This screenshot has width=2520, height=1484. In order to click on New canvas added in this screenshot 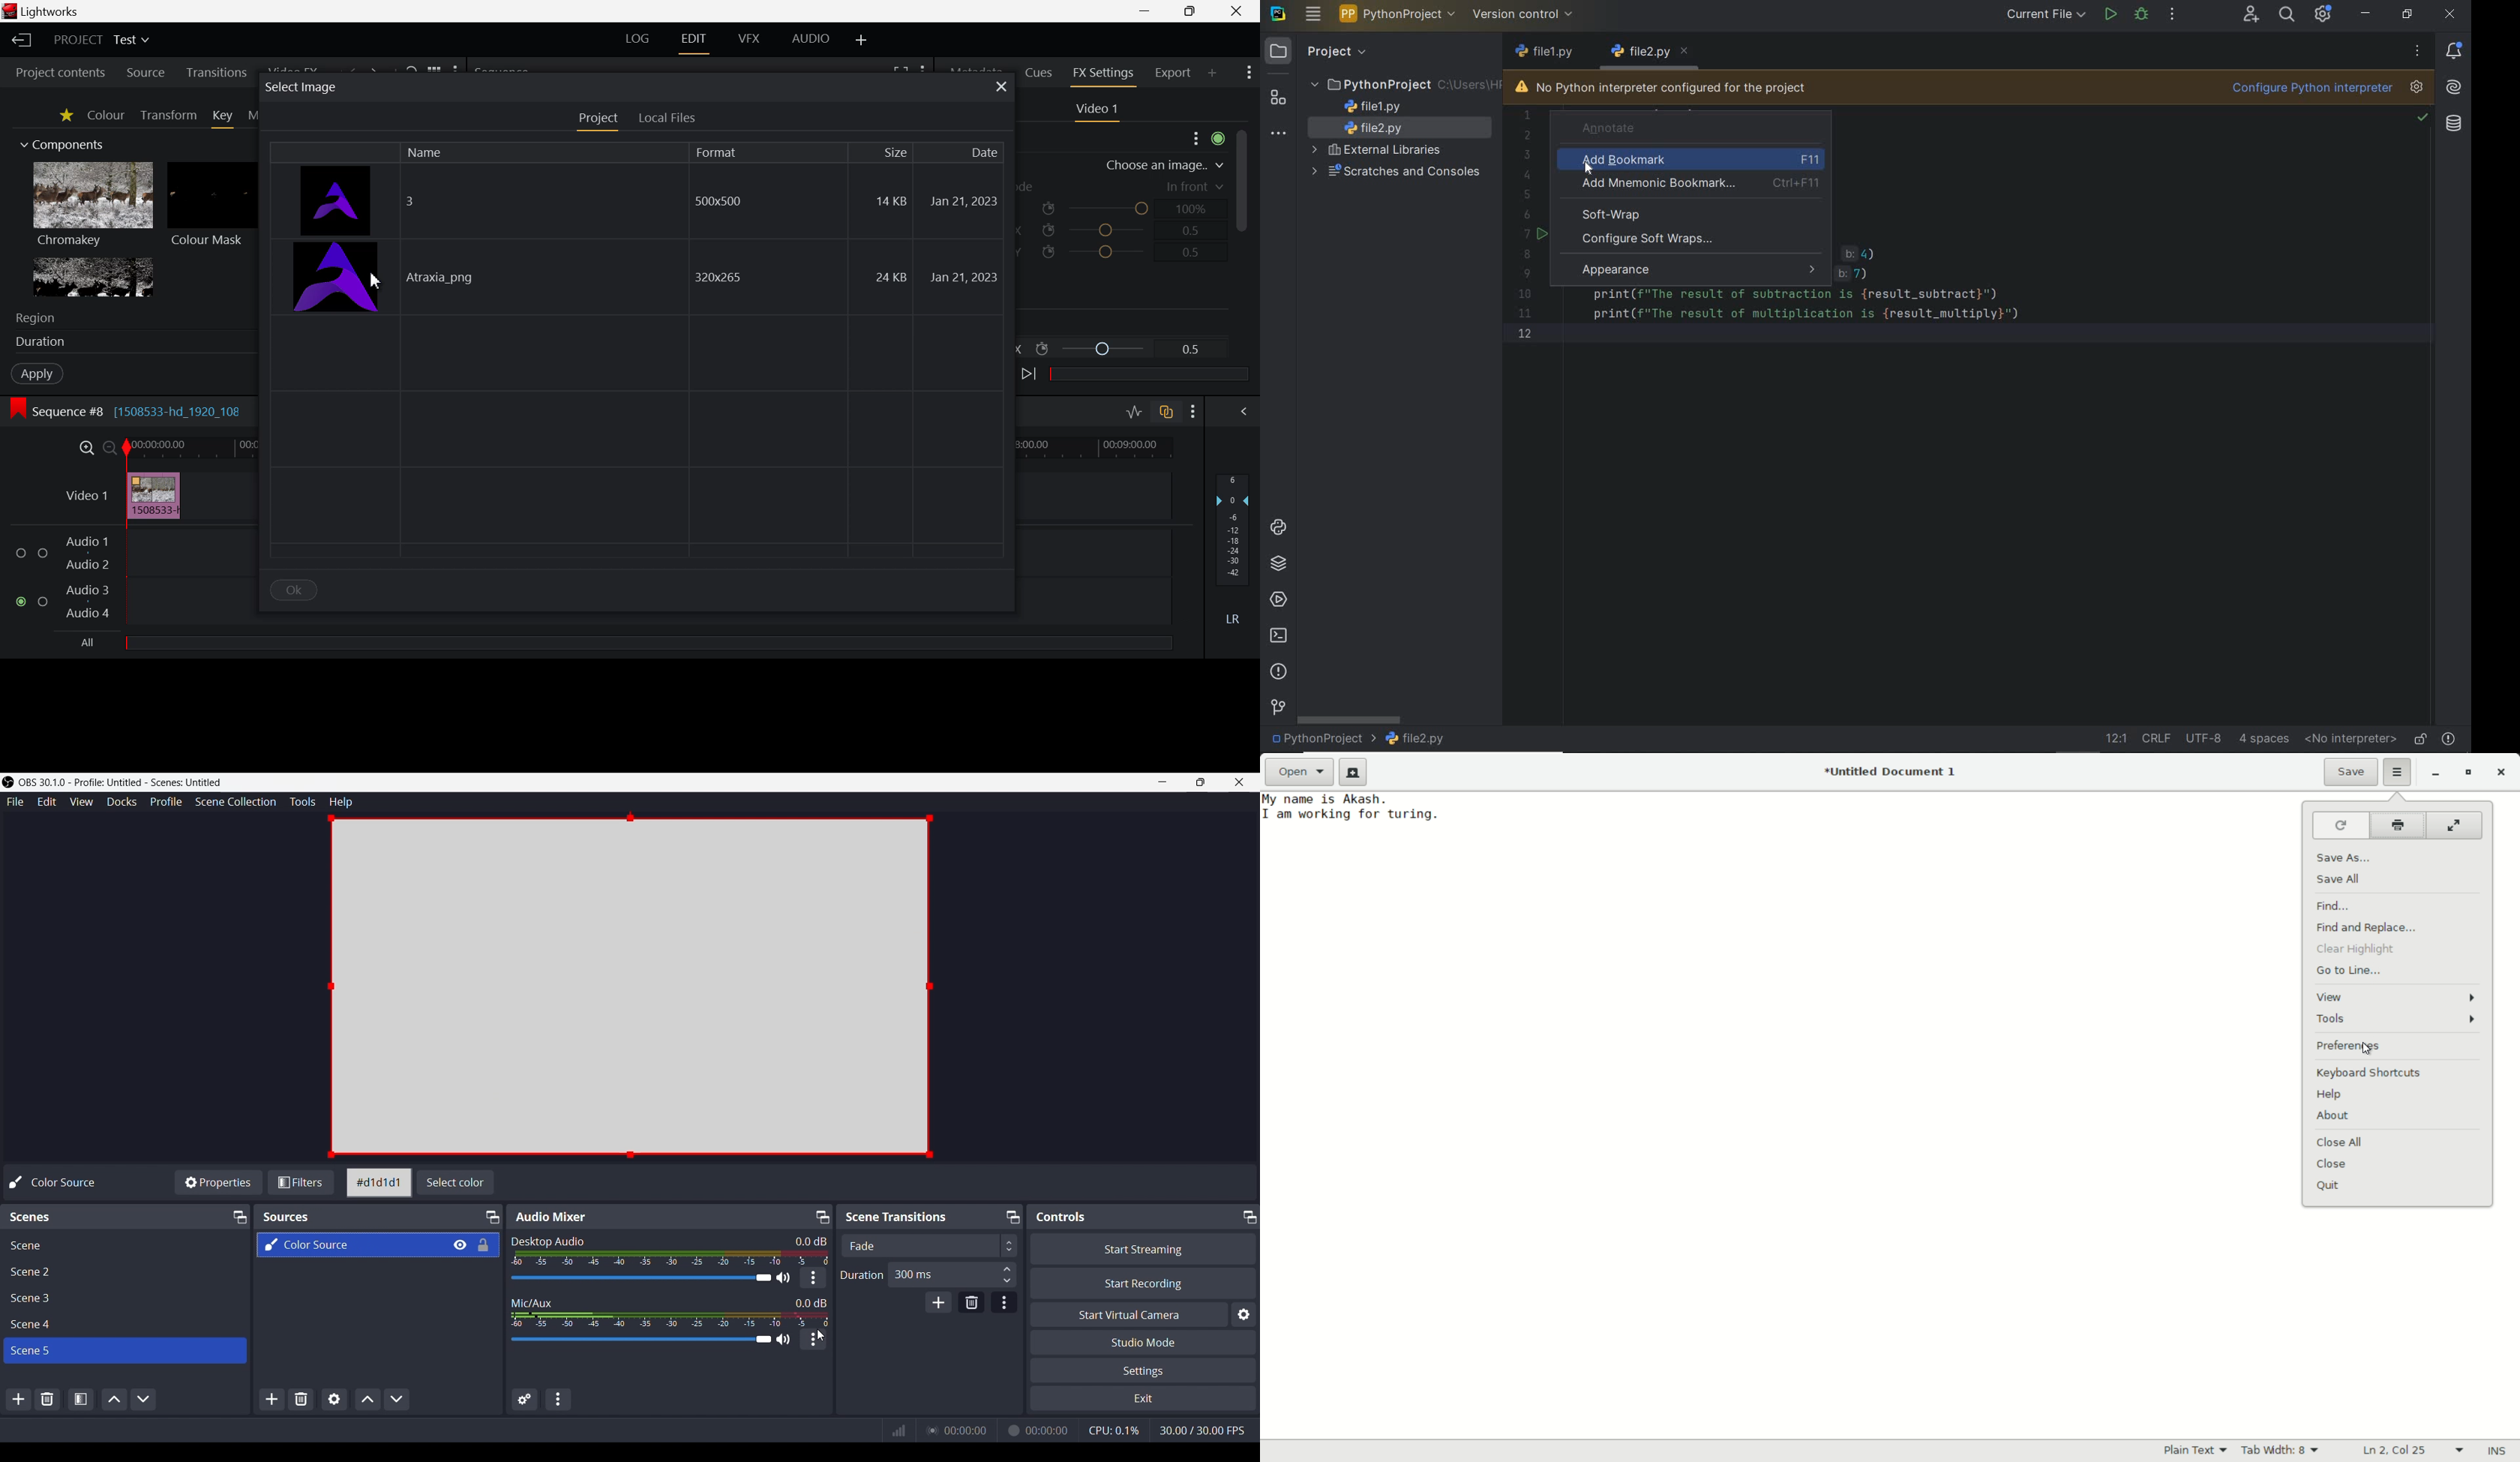, I will do `click(630, 985)`.